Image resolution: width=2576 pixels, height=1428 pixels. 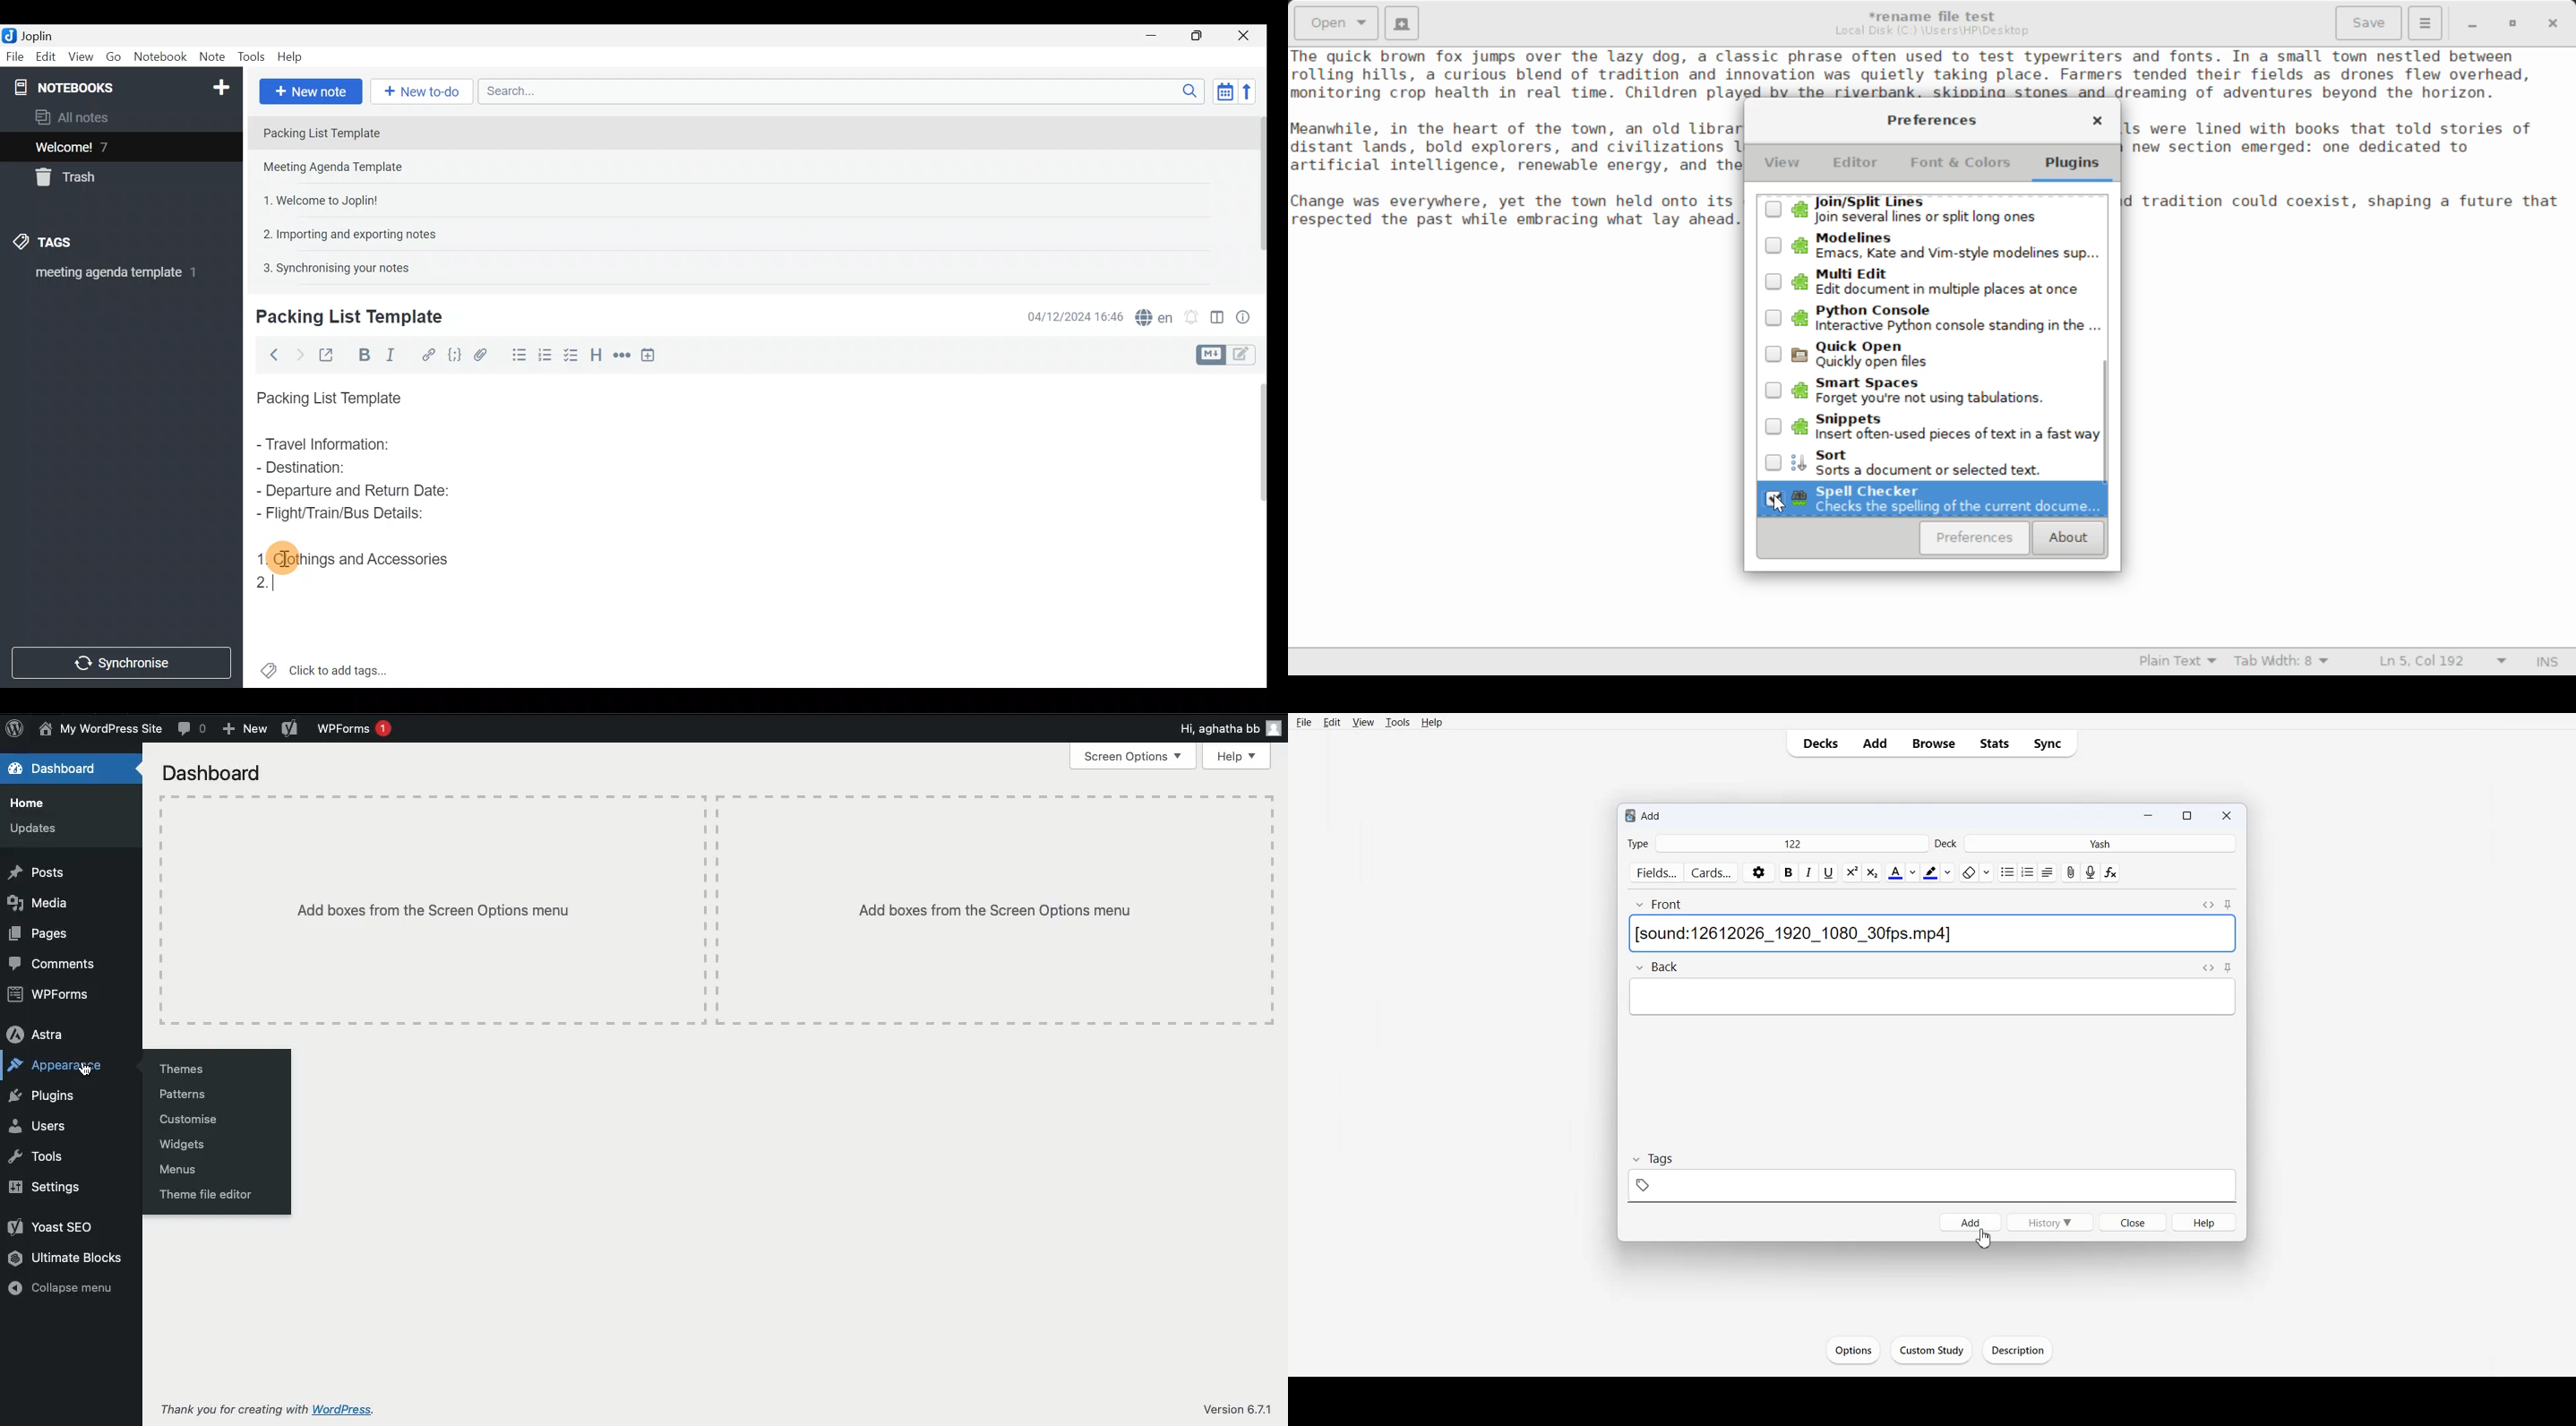 I want to click on File Location, so click(x=1932, y=31).